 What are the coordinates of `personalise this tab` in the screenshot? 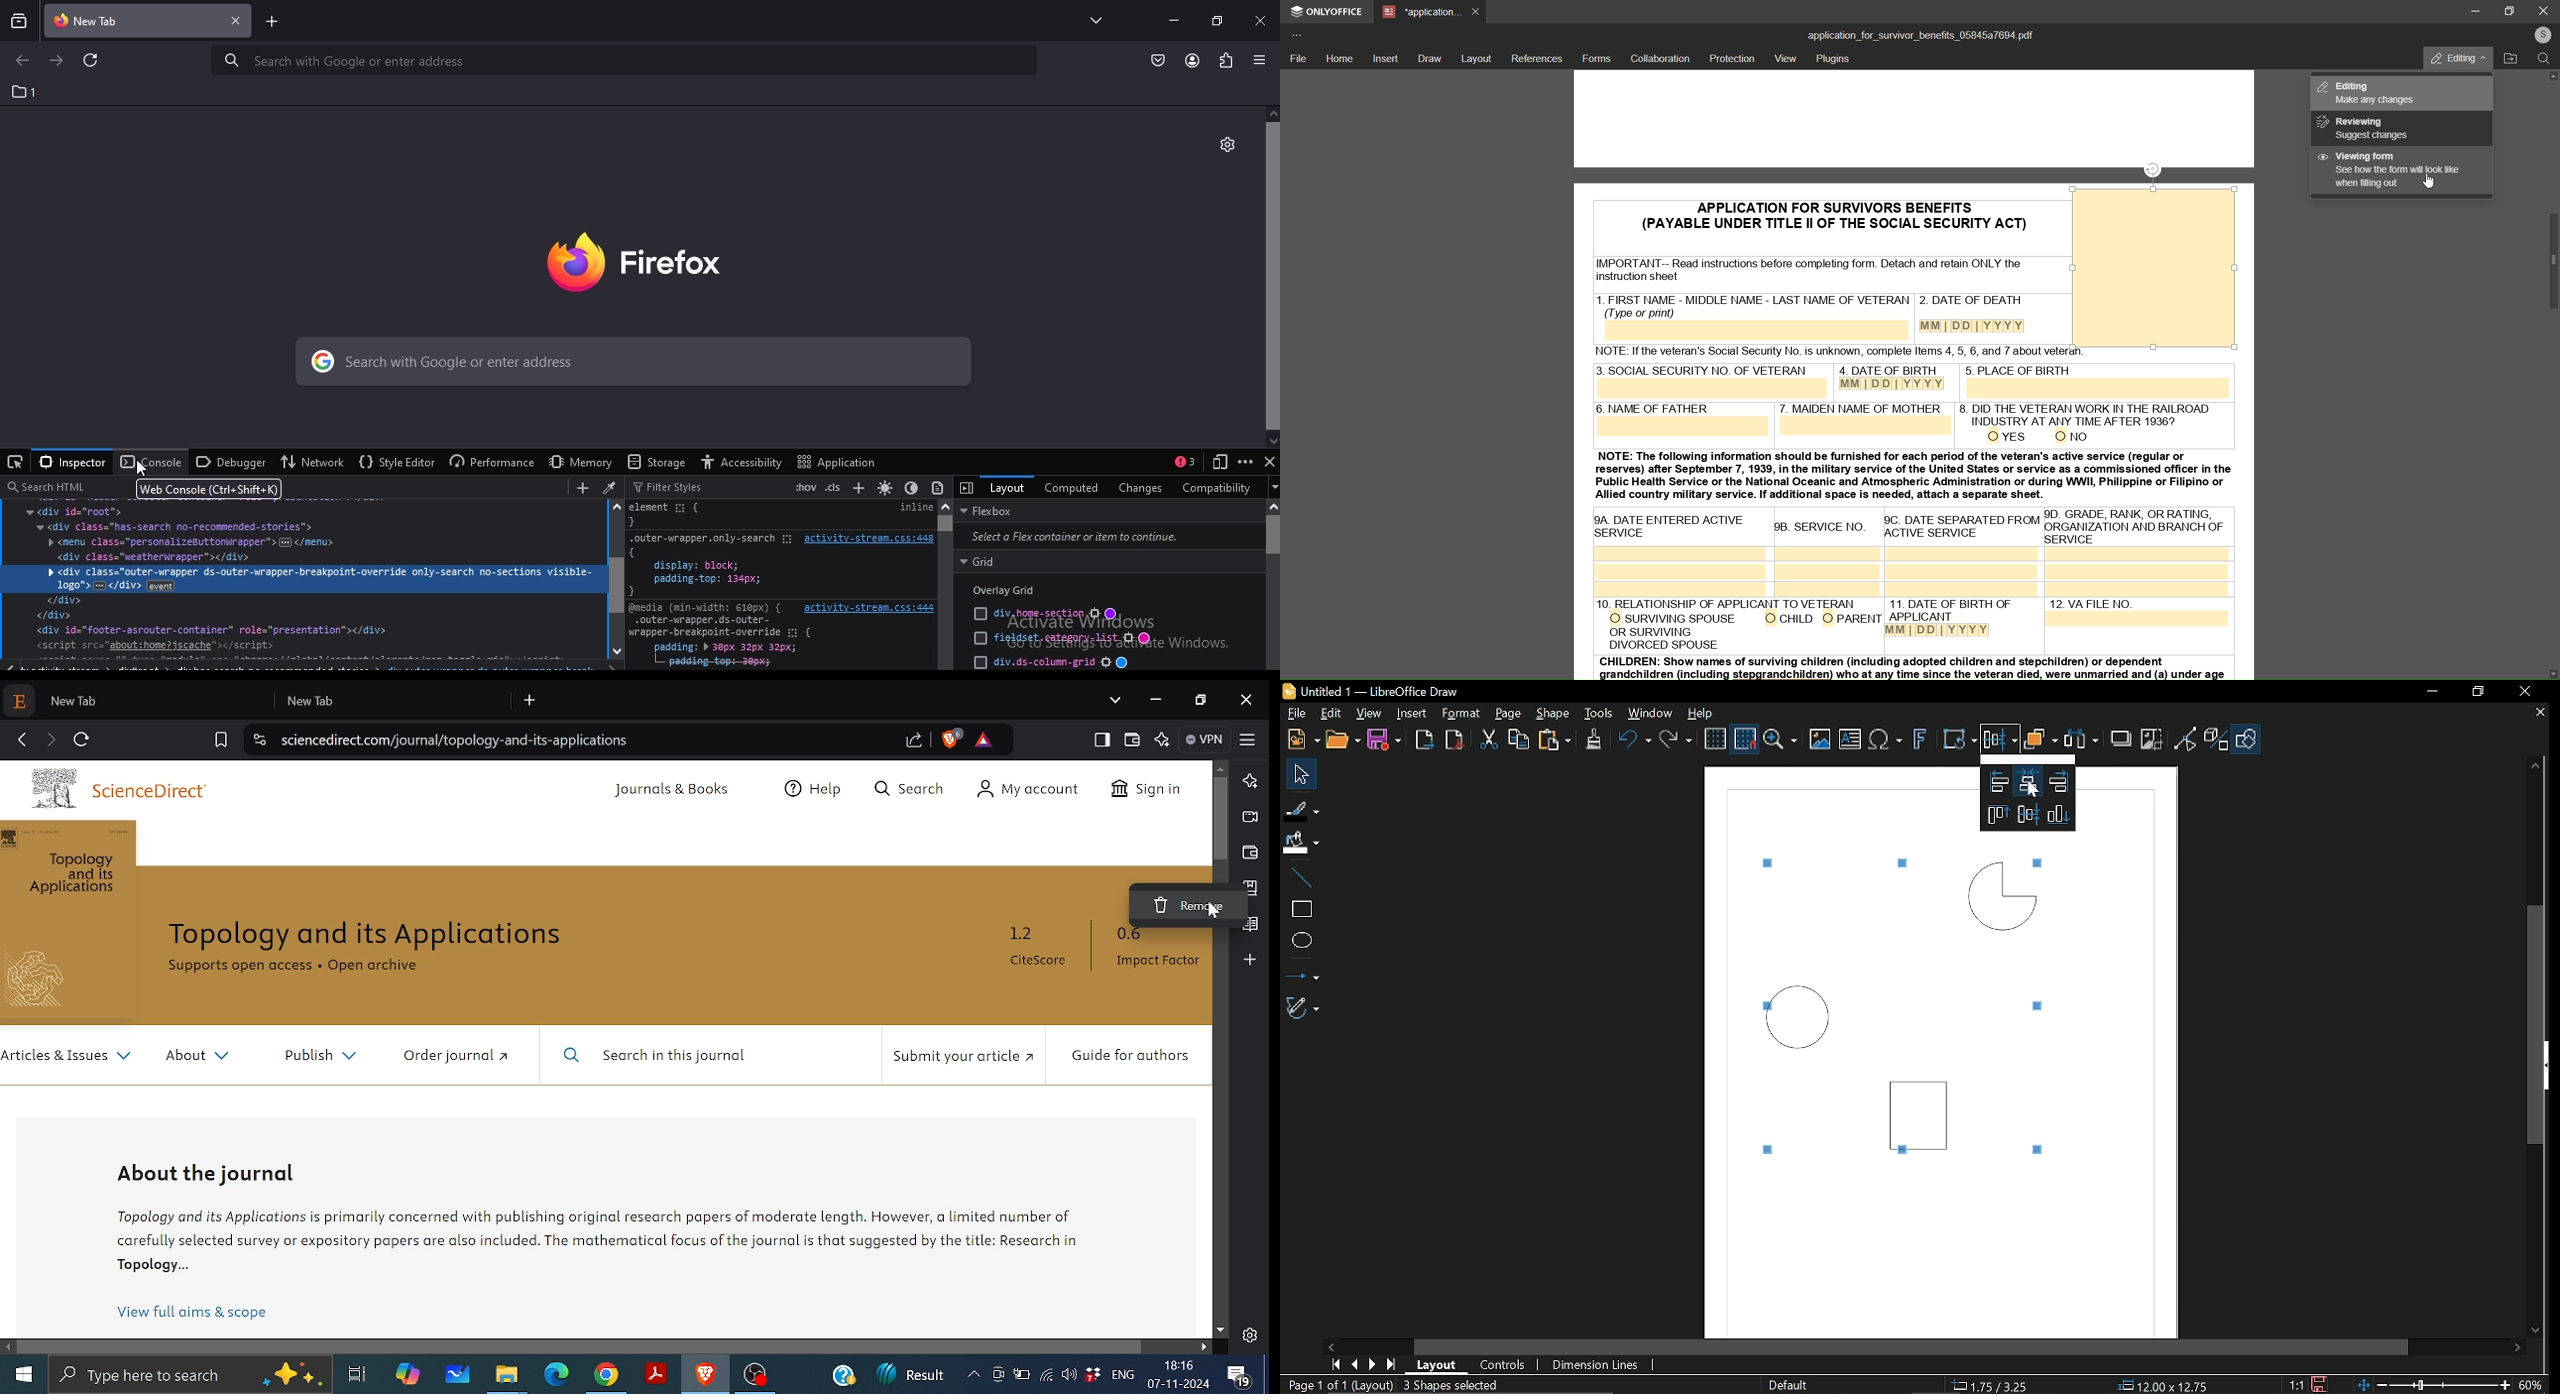 It's located at (1227, 145).